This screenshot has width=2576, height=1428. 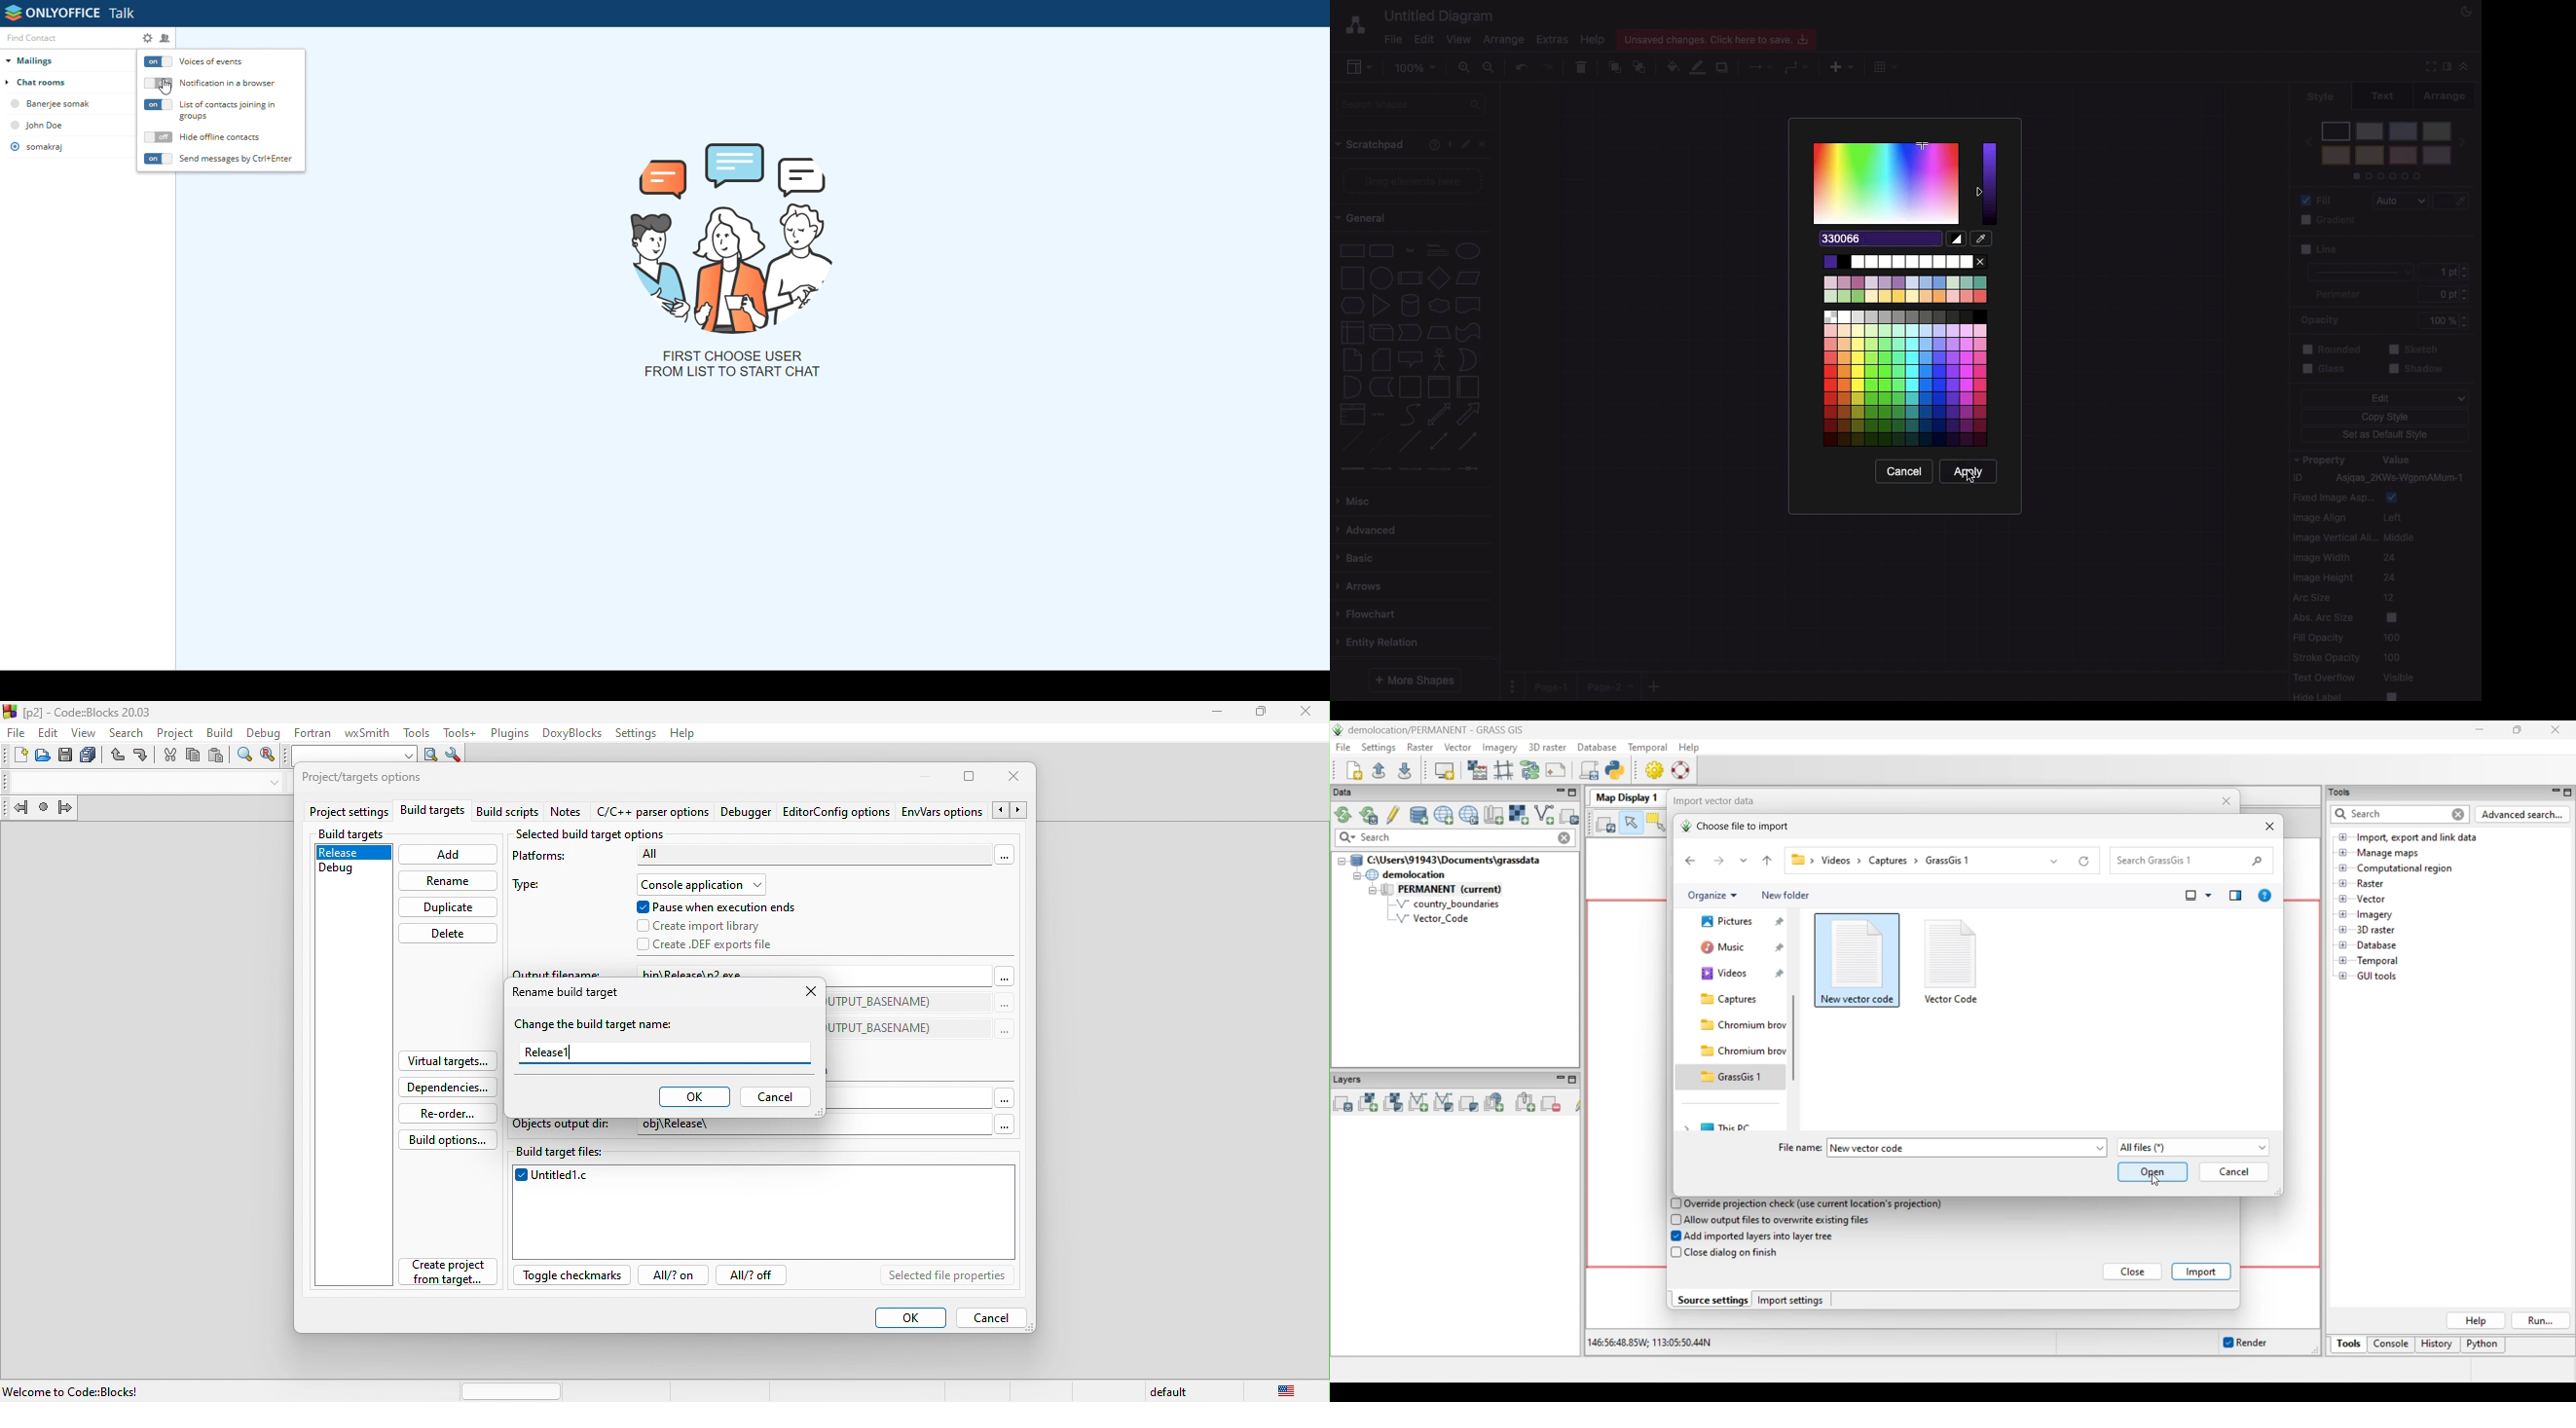 What do you see at coordinates (447, 1088) in the screenshot?
I see `dependencies` at bounding box center [447, 1088].